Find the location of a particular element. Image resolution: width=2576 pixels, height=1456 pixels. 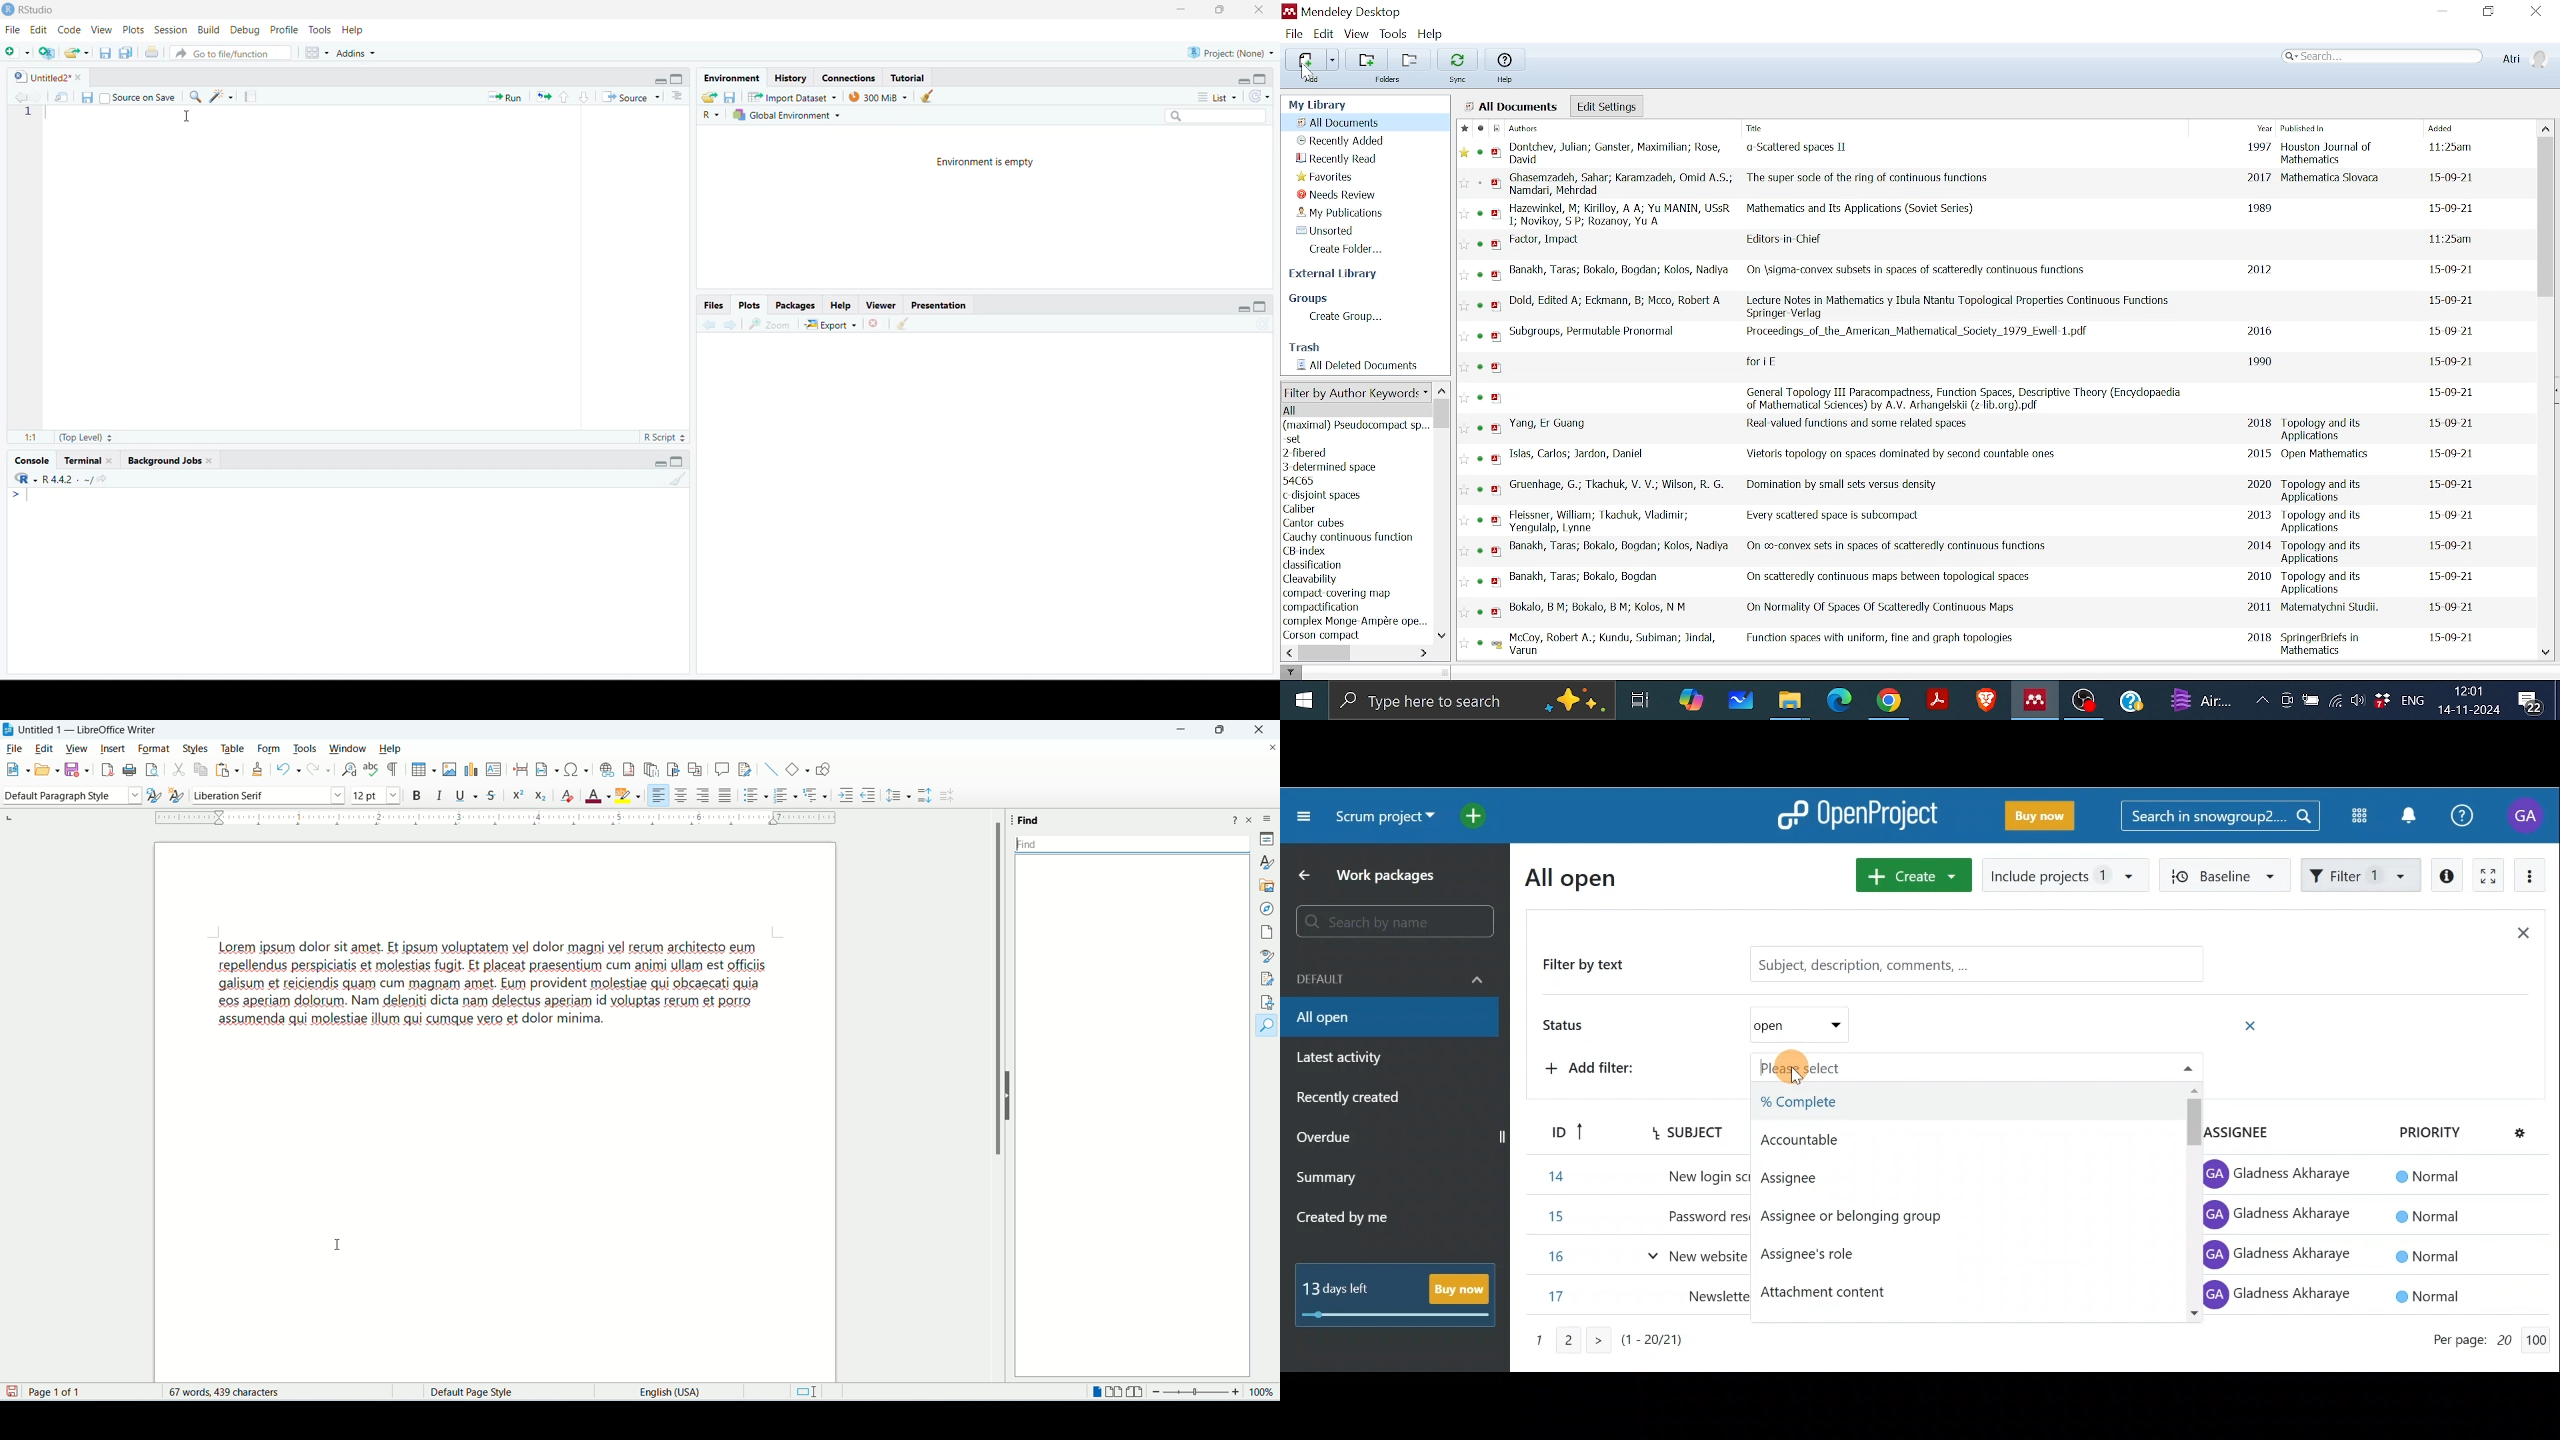

re run the previous code is located at coordinates (542, 98).